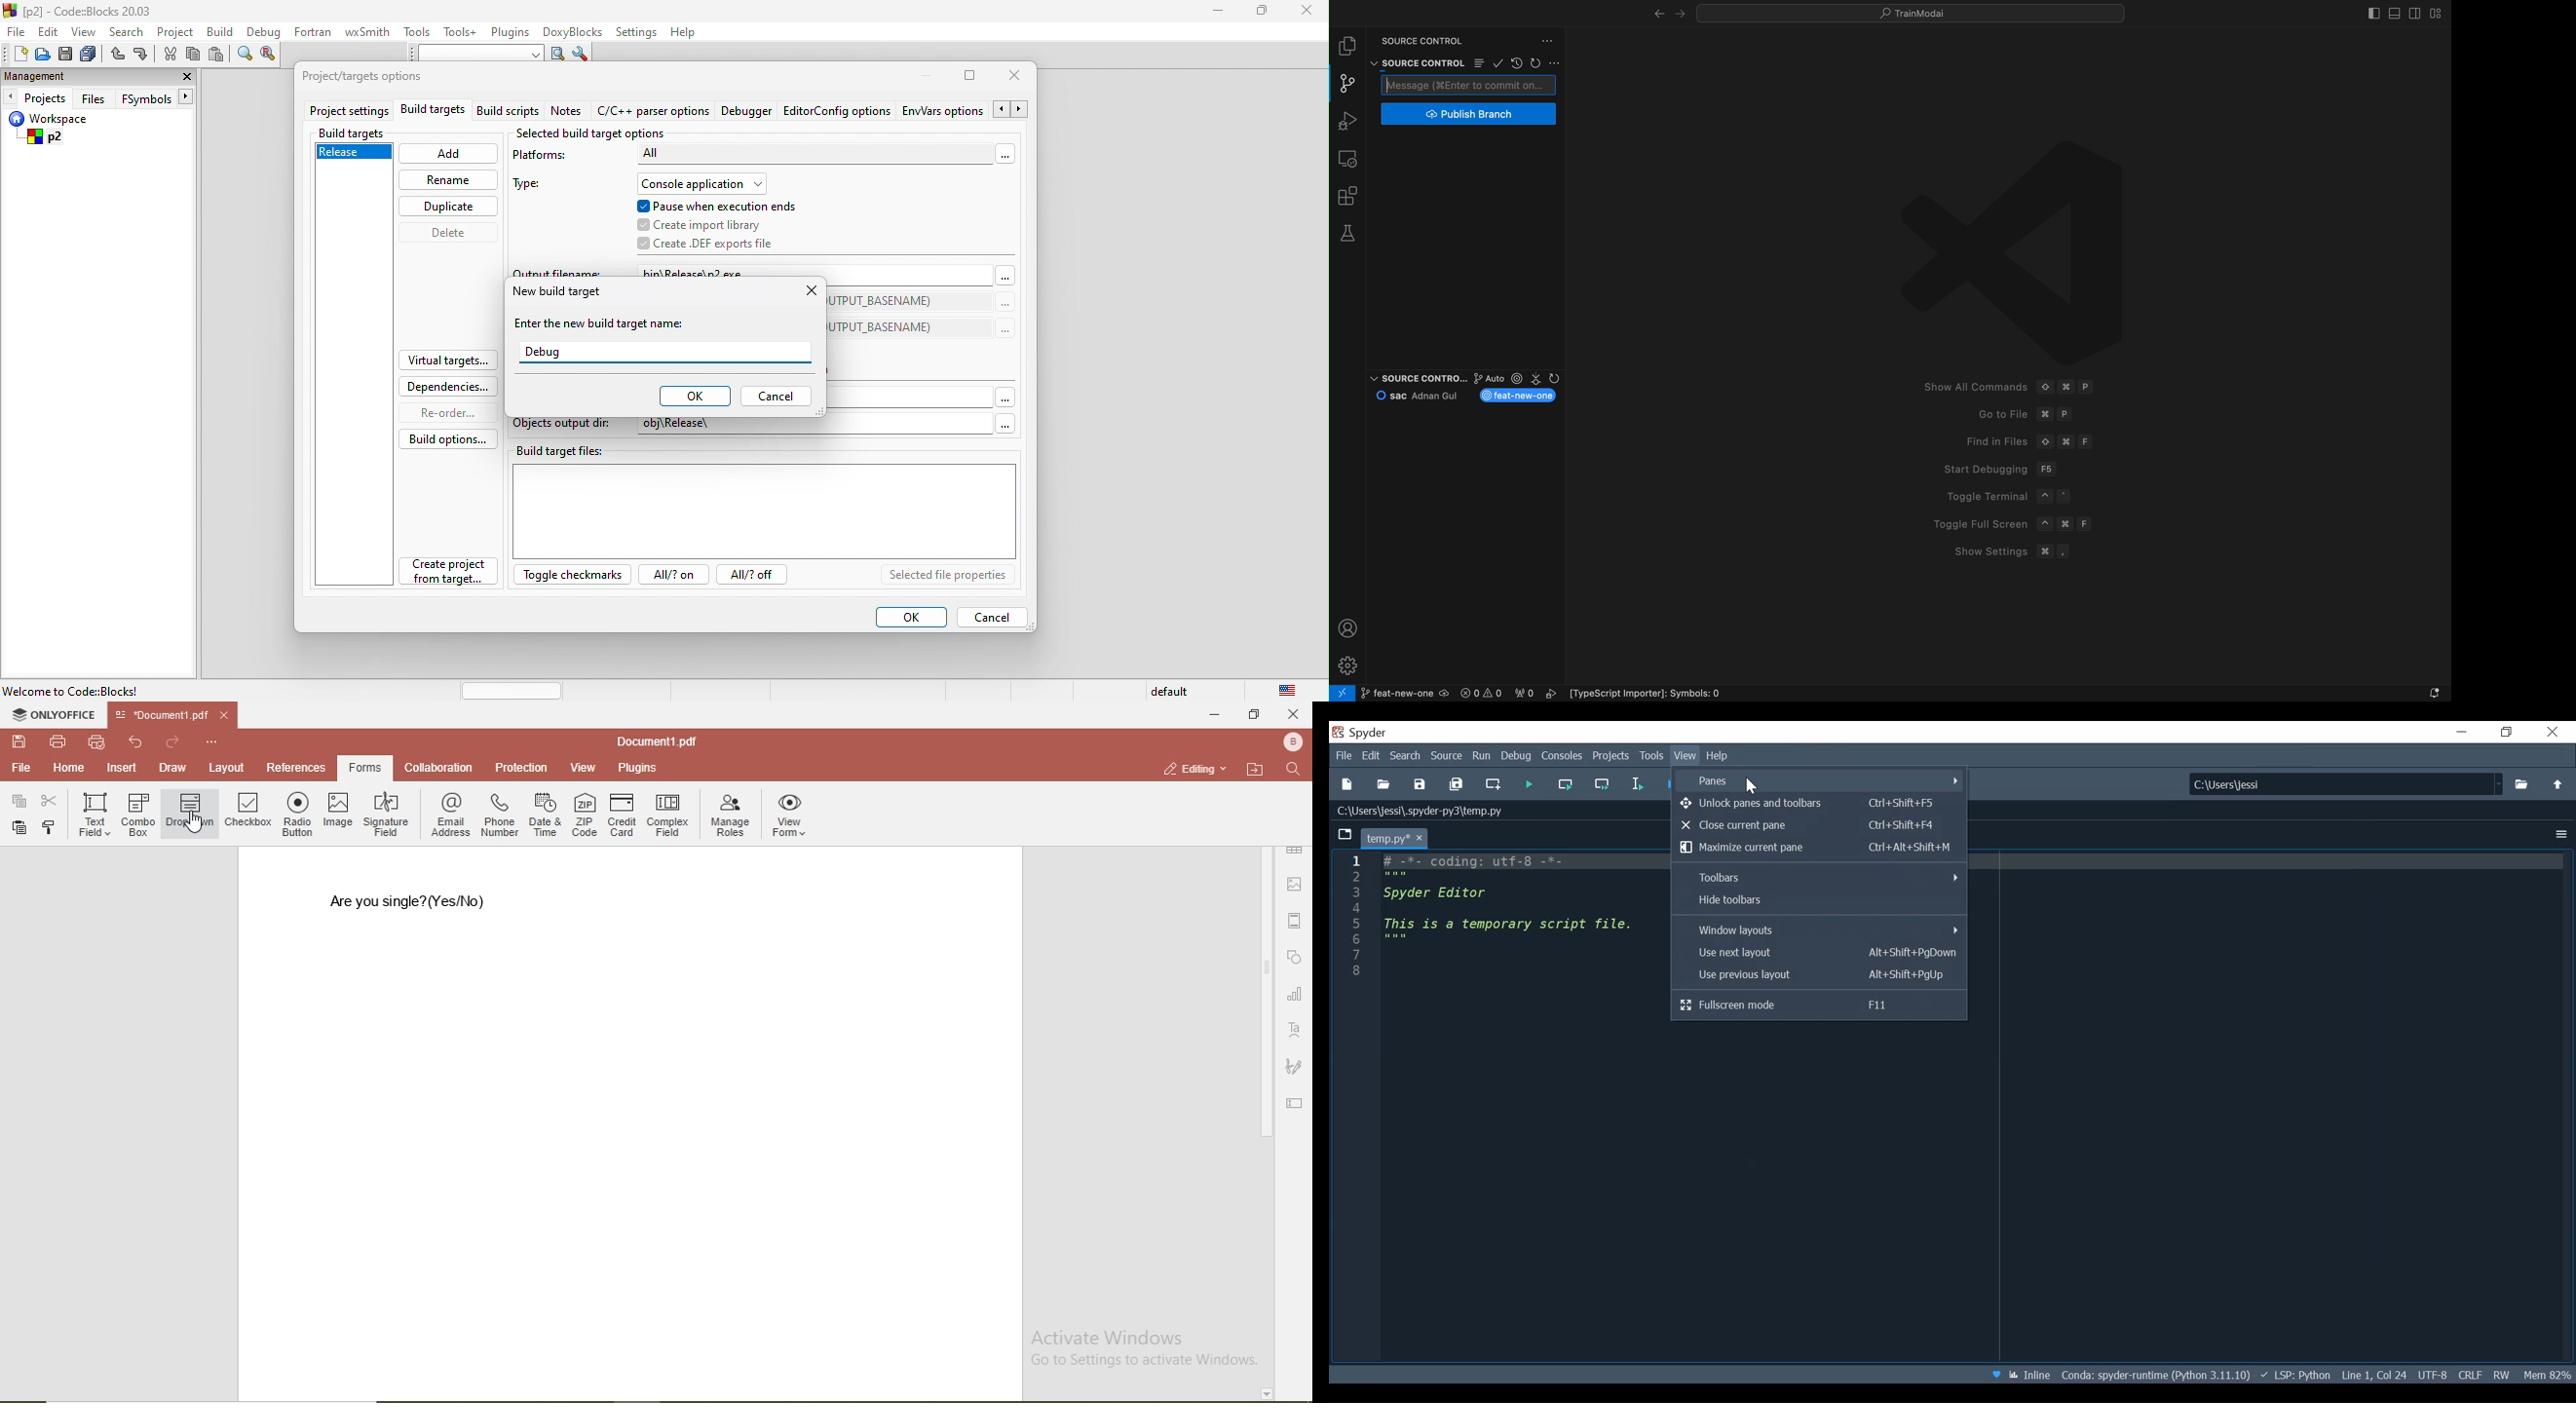 This screenshot has height=1428, width=2576. Describe the element at coordinates (597, 134) in the screenshot. I see `selected build target option` at that location.